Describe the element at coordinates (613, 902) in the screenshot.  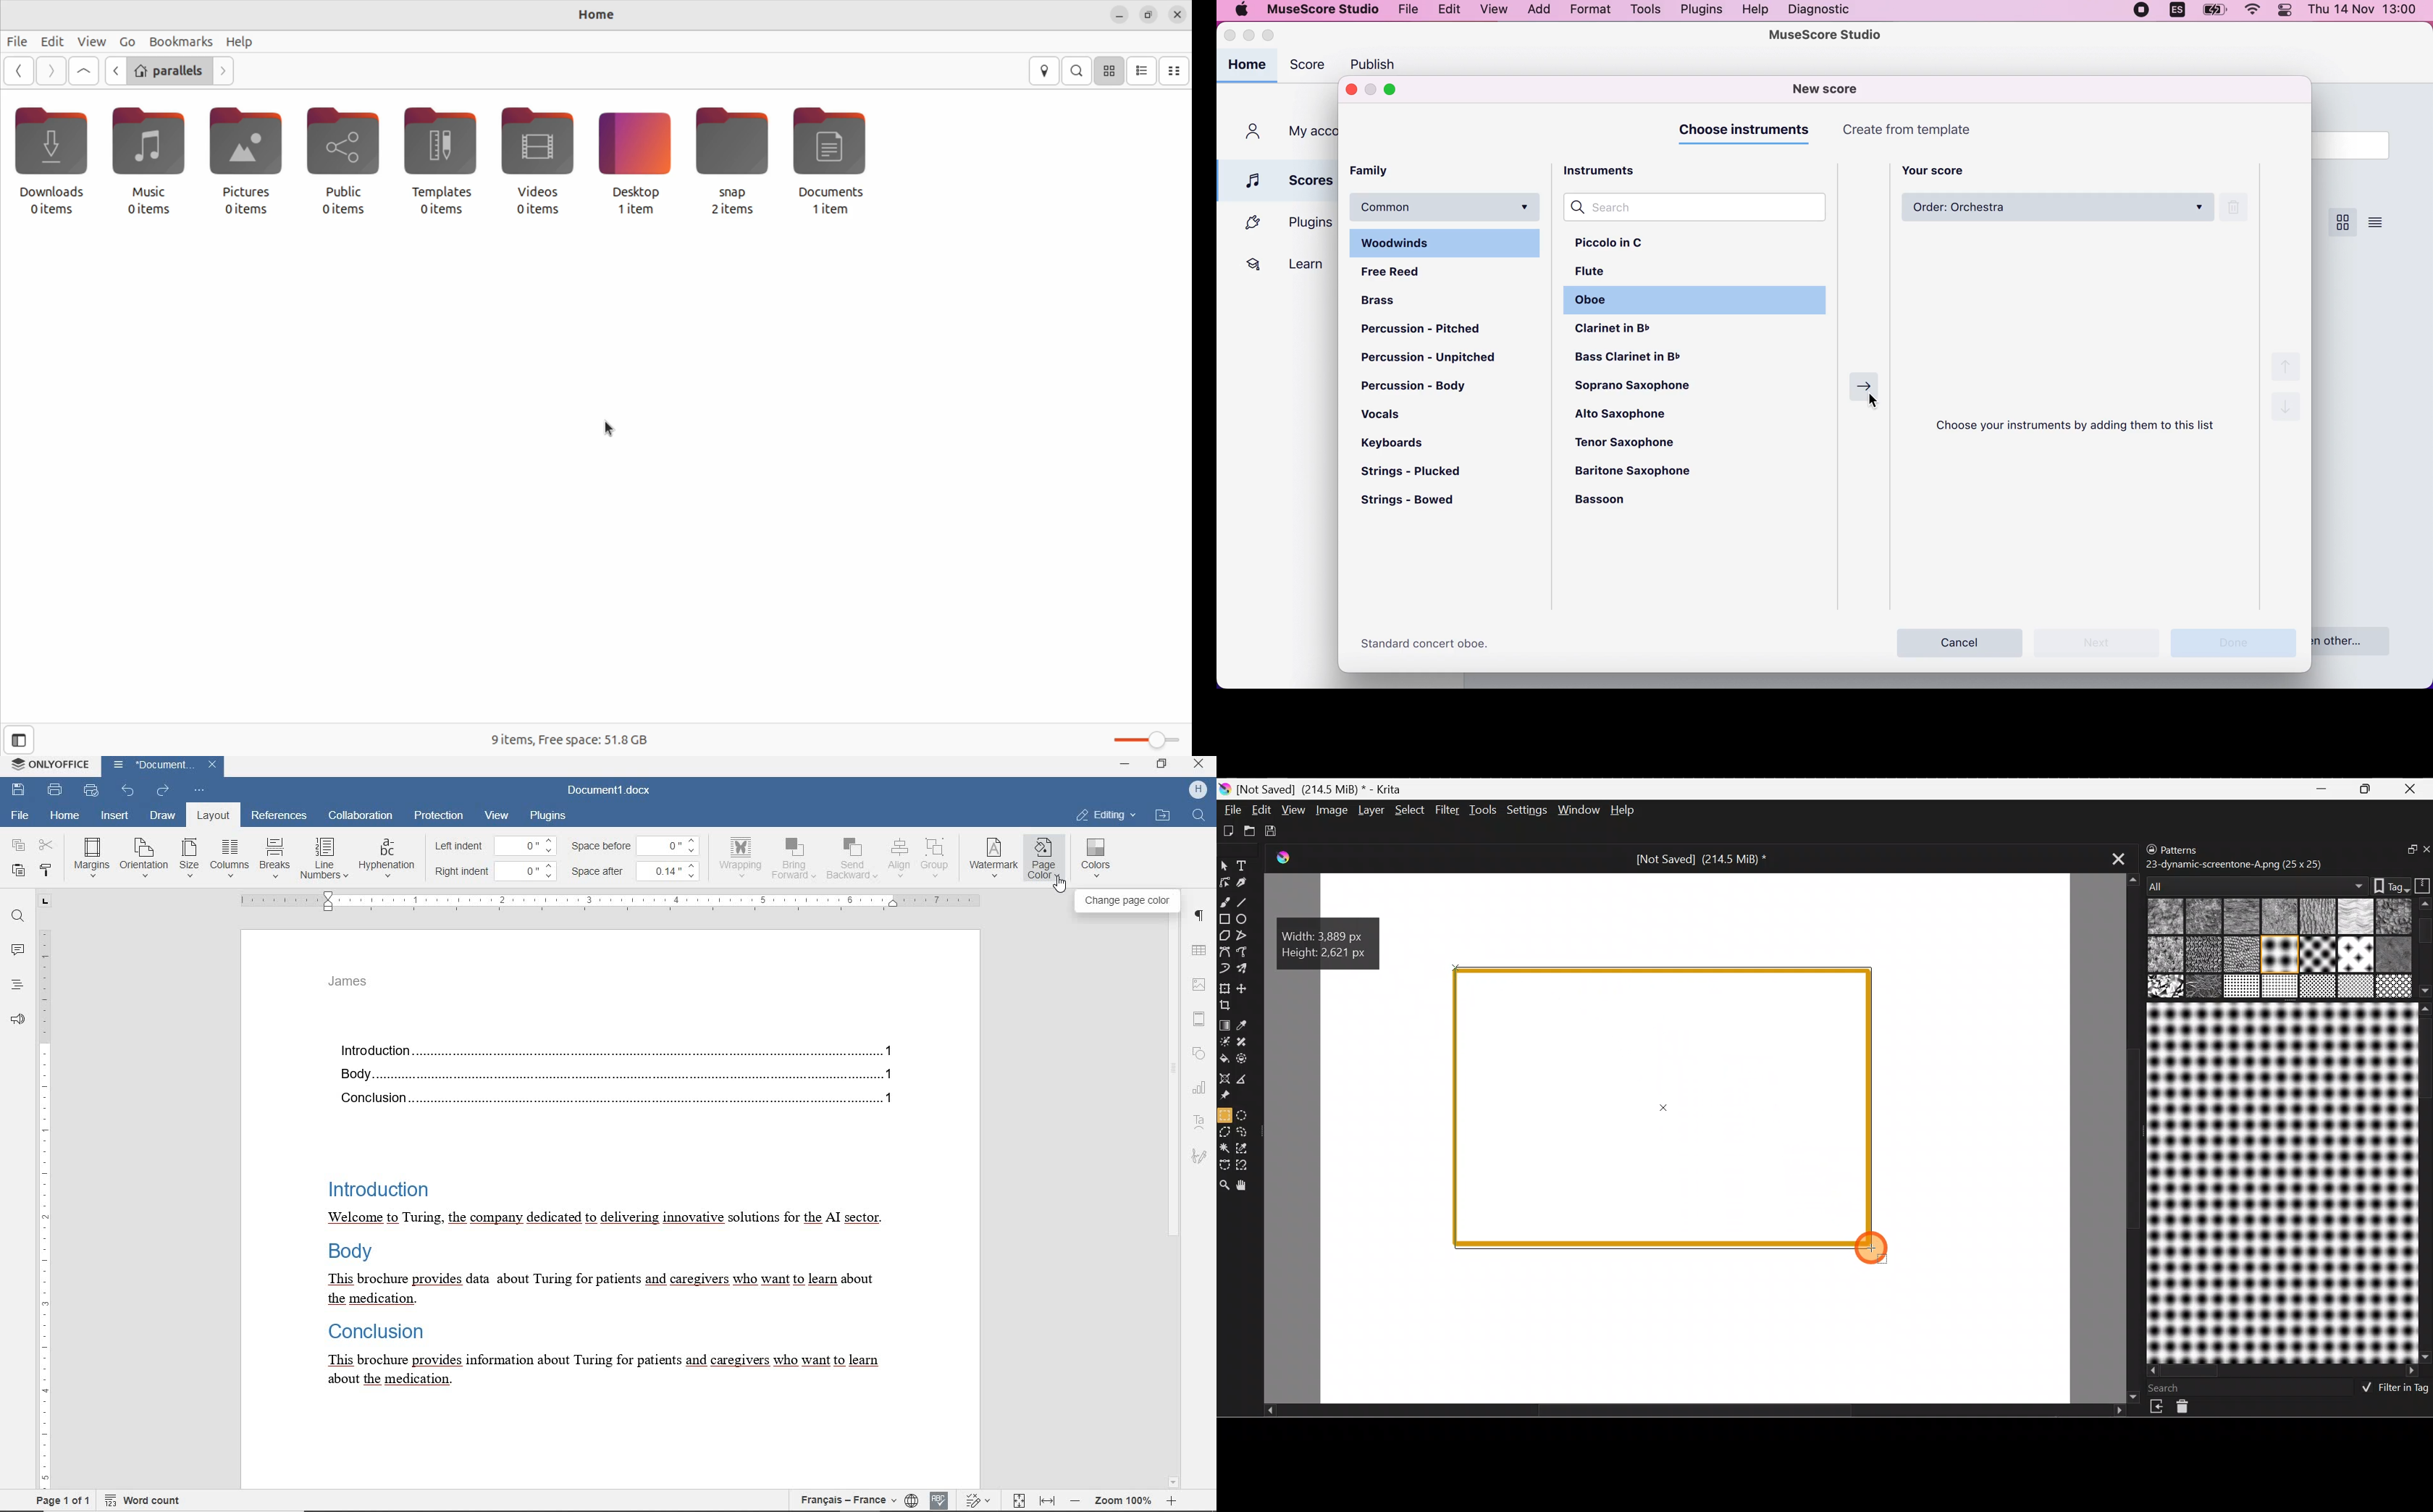
I see `ruler` at that location.